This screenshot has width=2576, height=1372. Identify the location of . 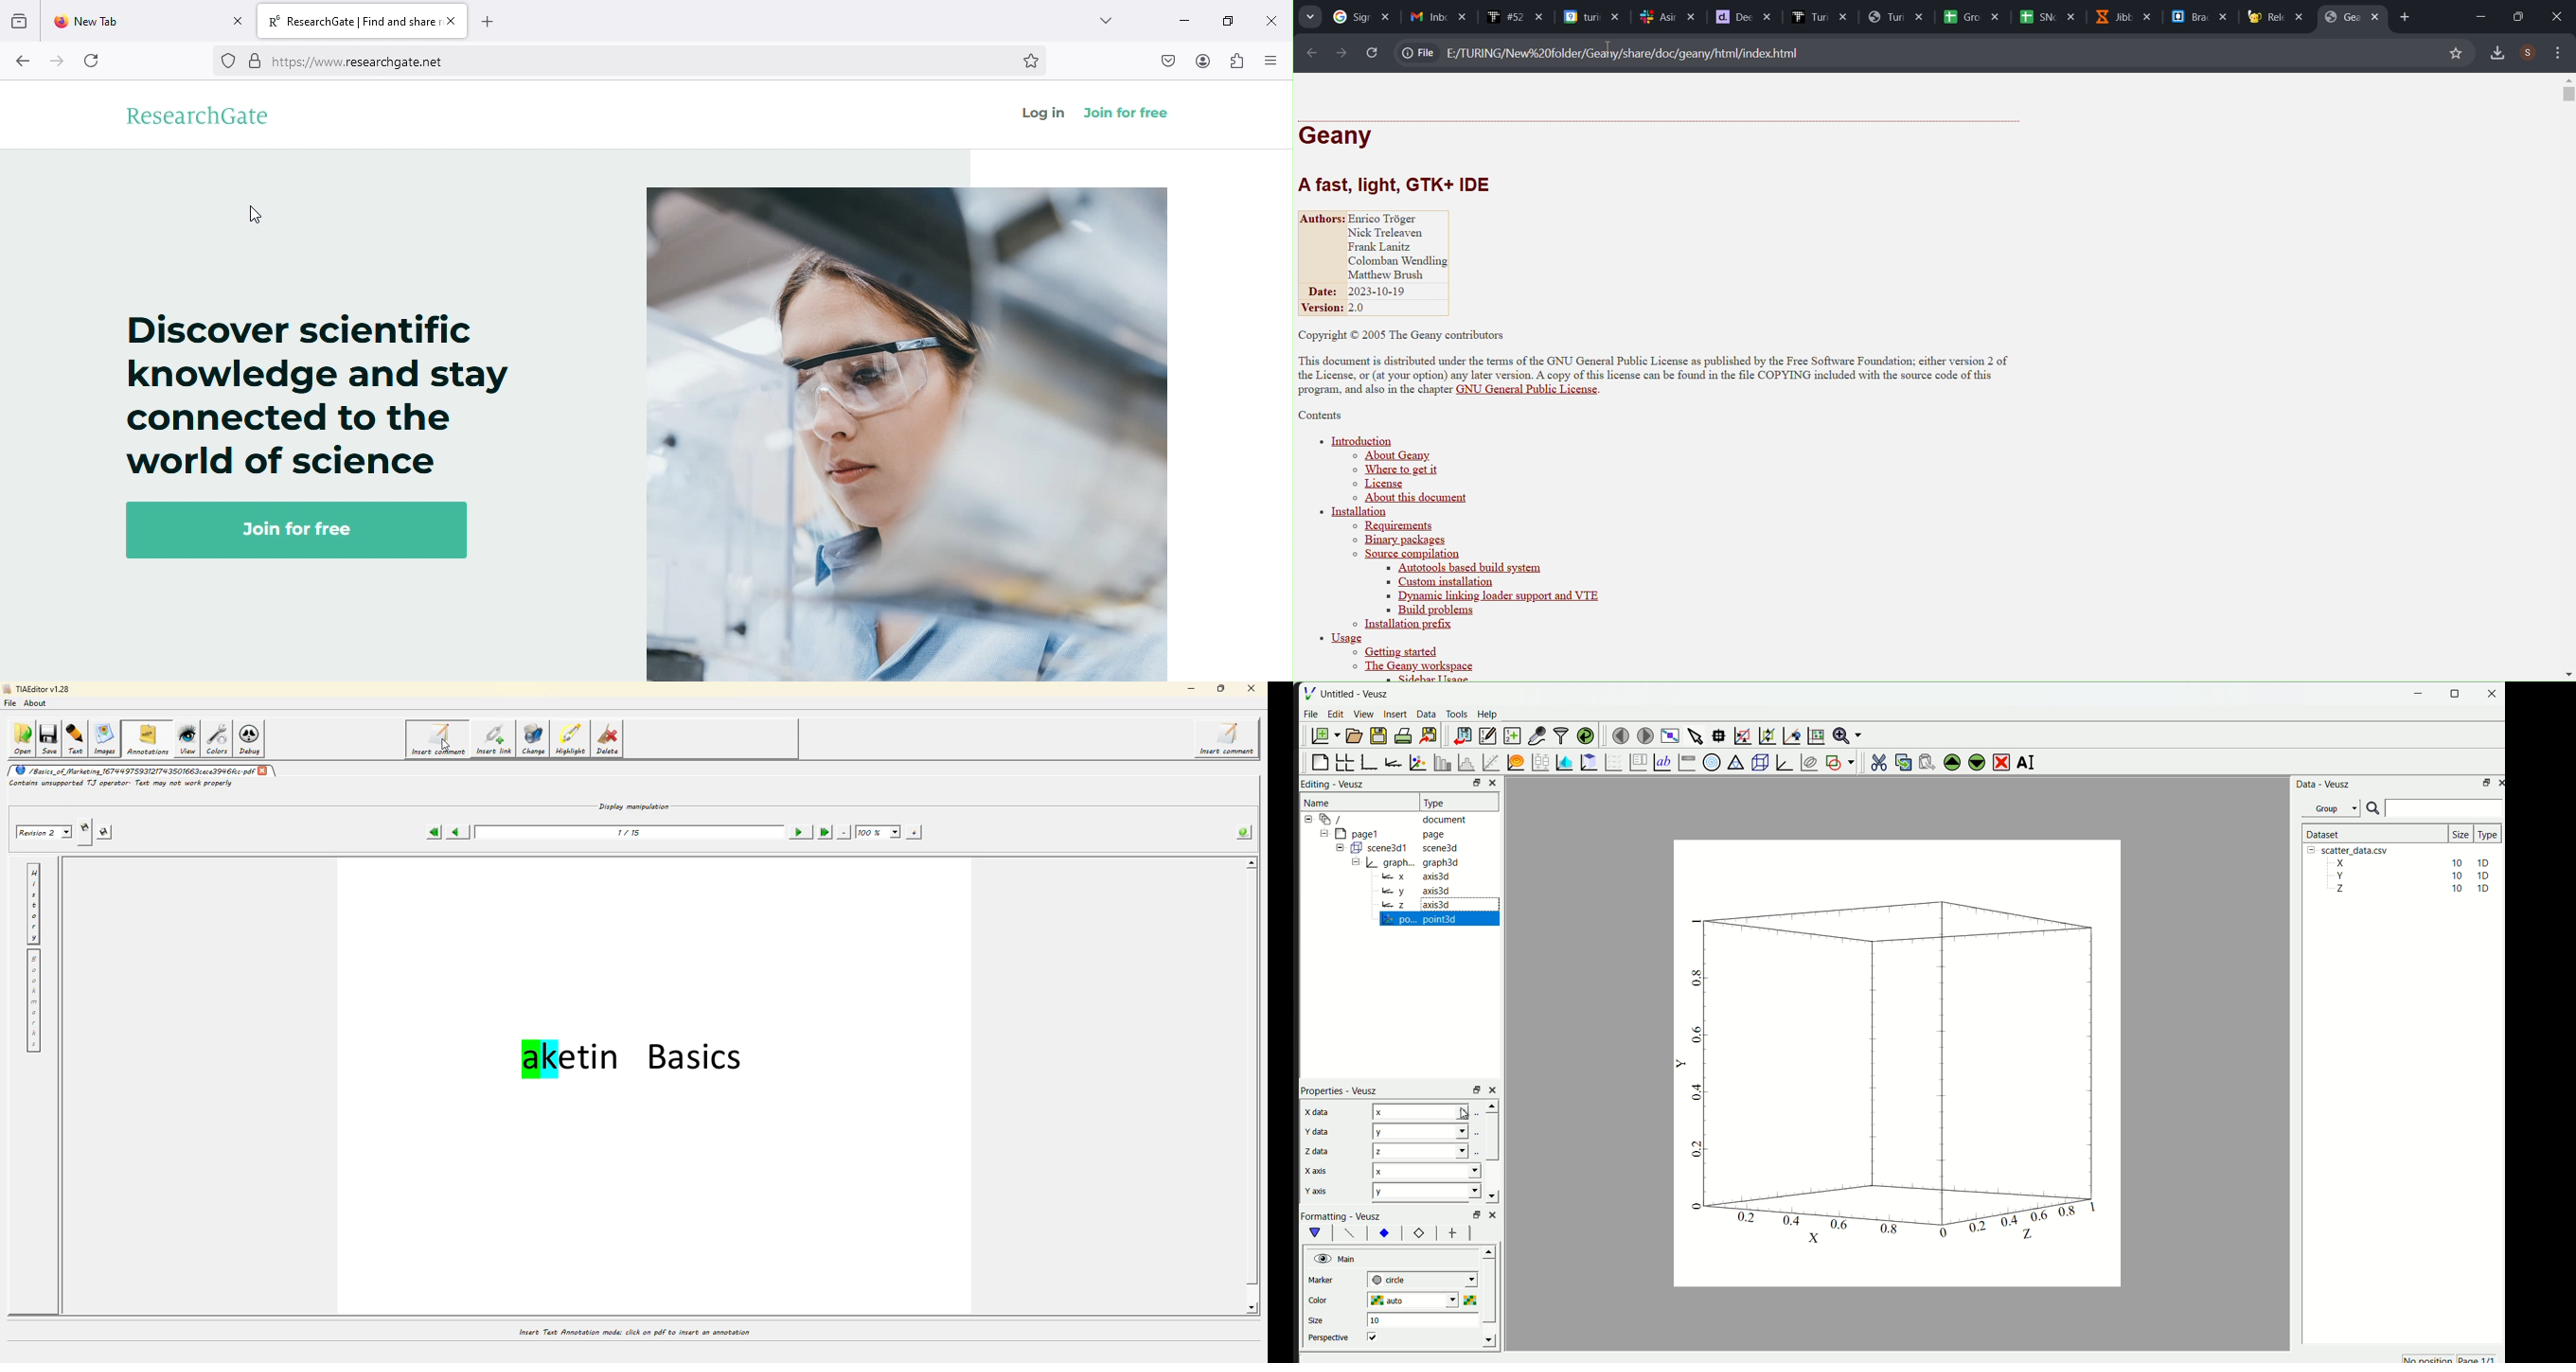
(1475, 1213).